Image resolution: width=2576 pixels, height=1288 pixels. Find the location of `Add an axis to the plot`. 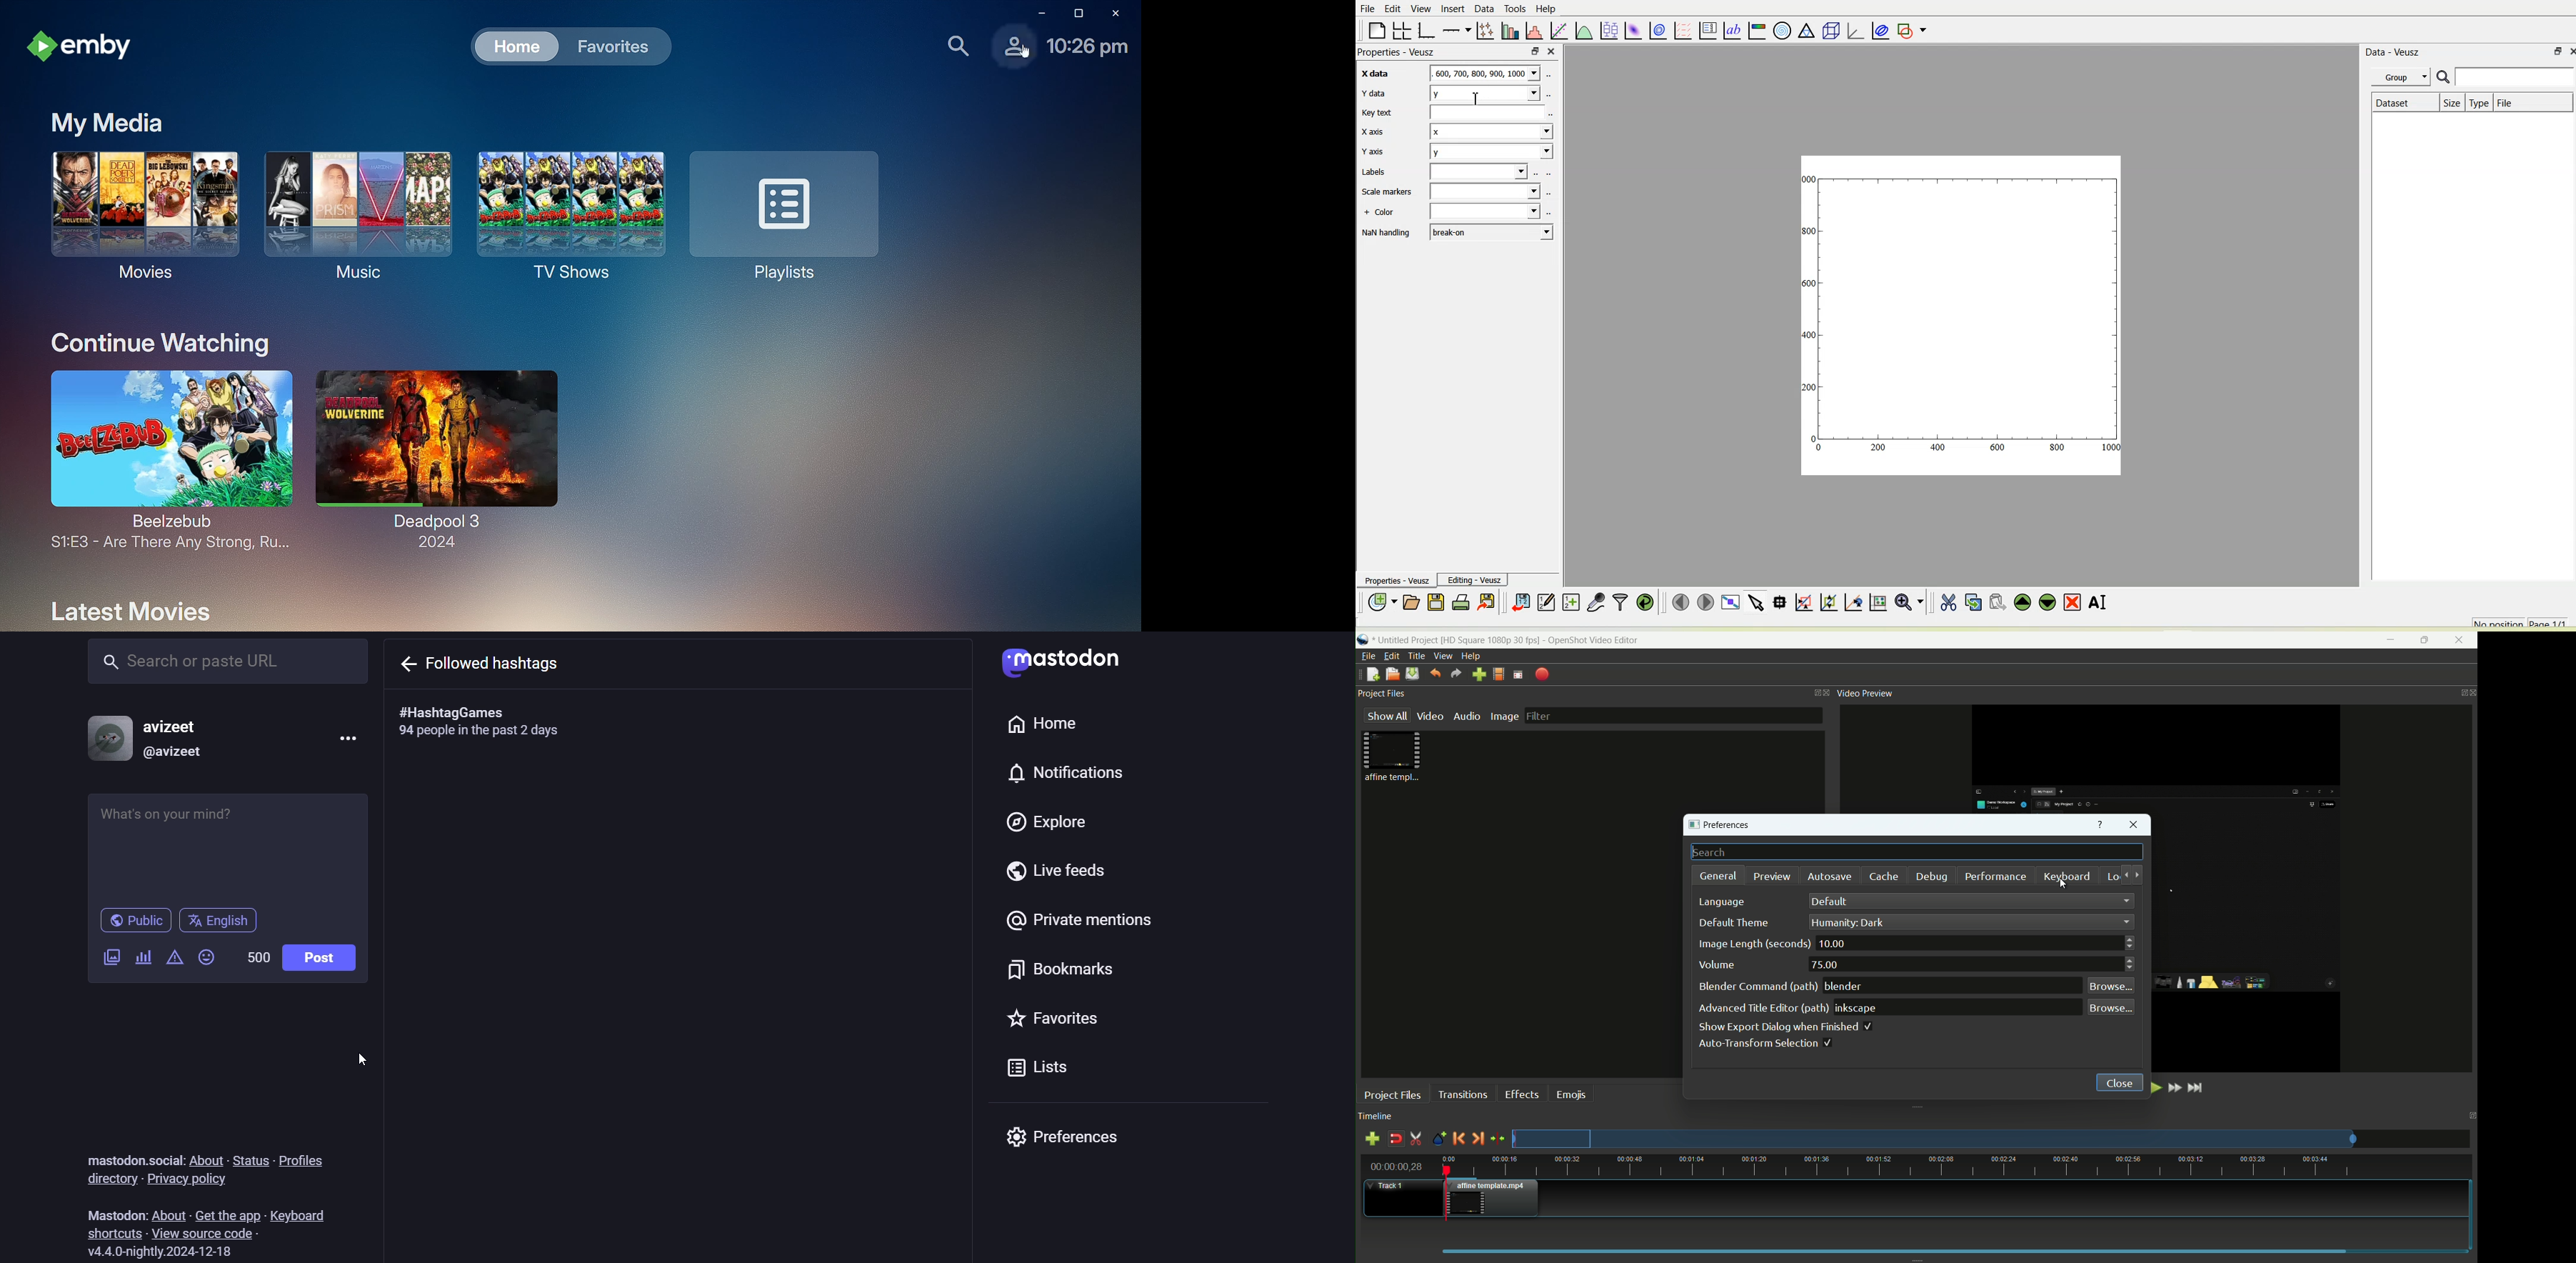

Add an axis to the plot is located at coordinates (1456, 30).